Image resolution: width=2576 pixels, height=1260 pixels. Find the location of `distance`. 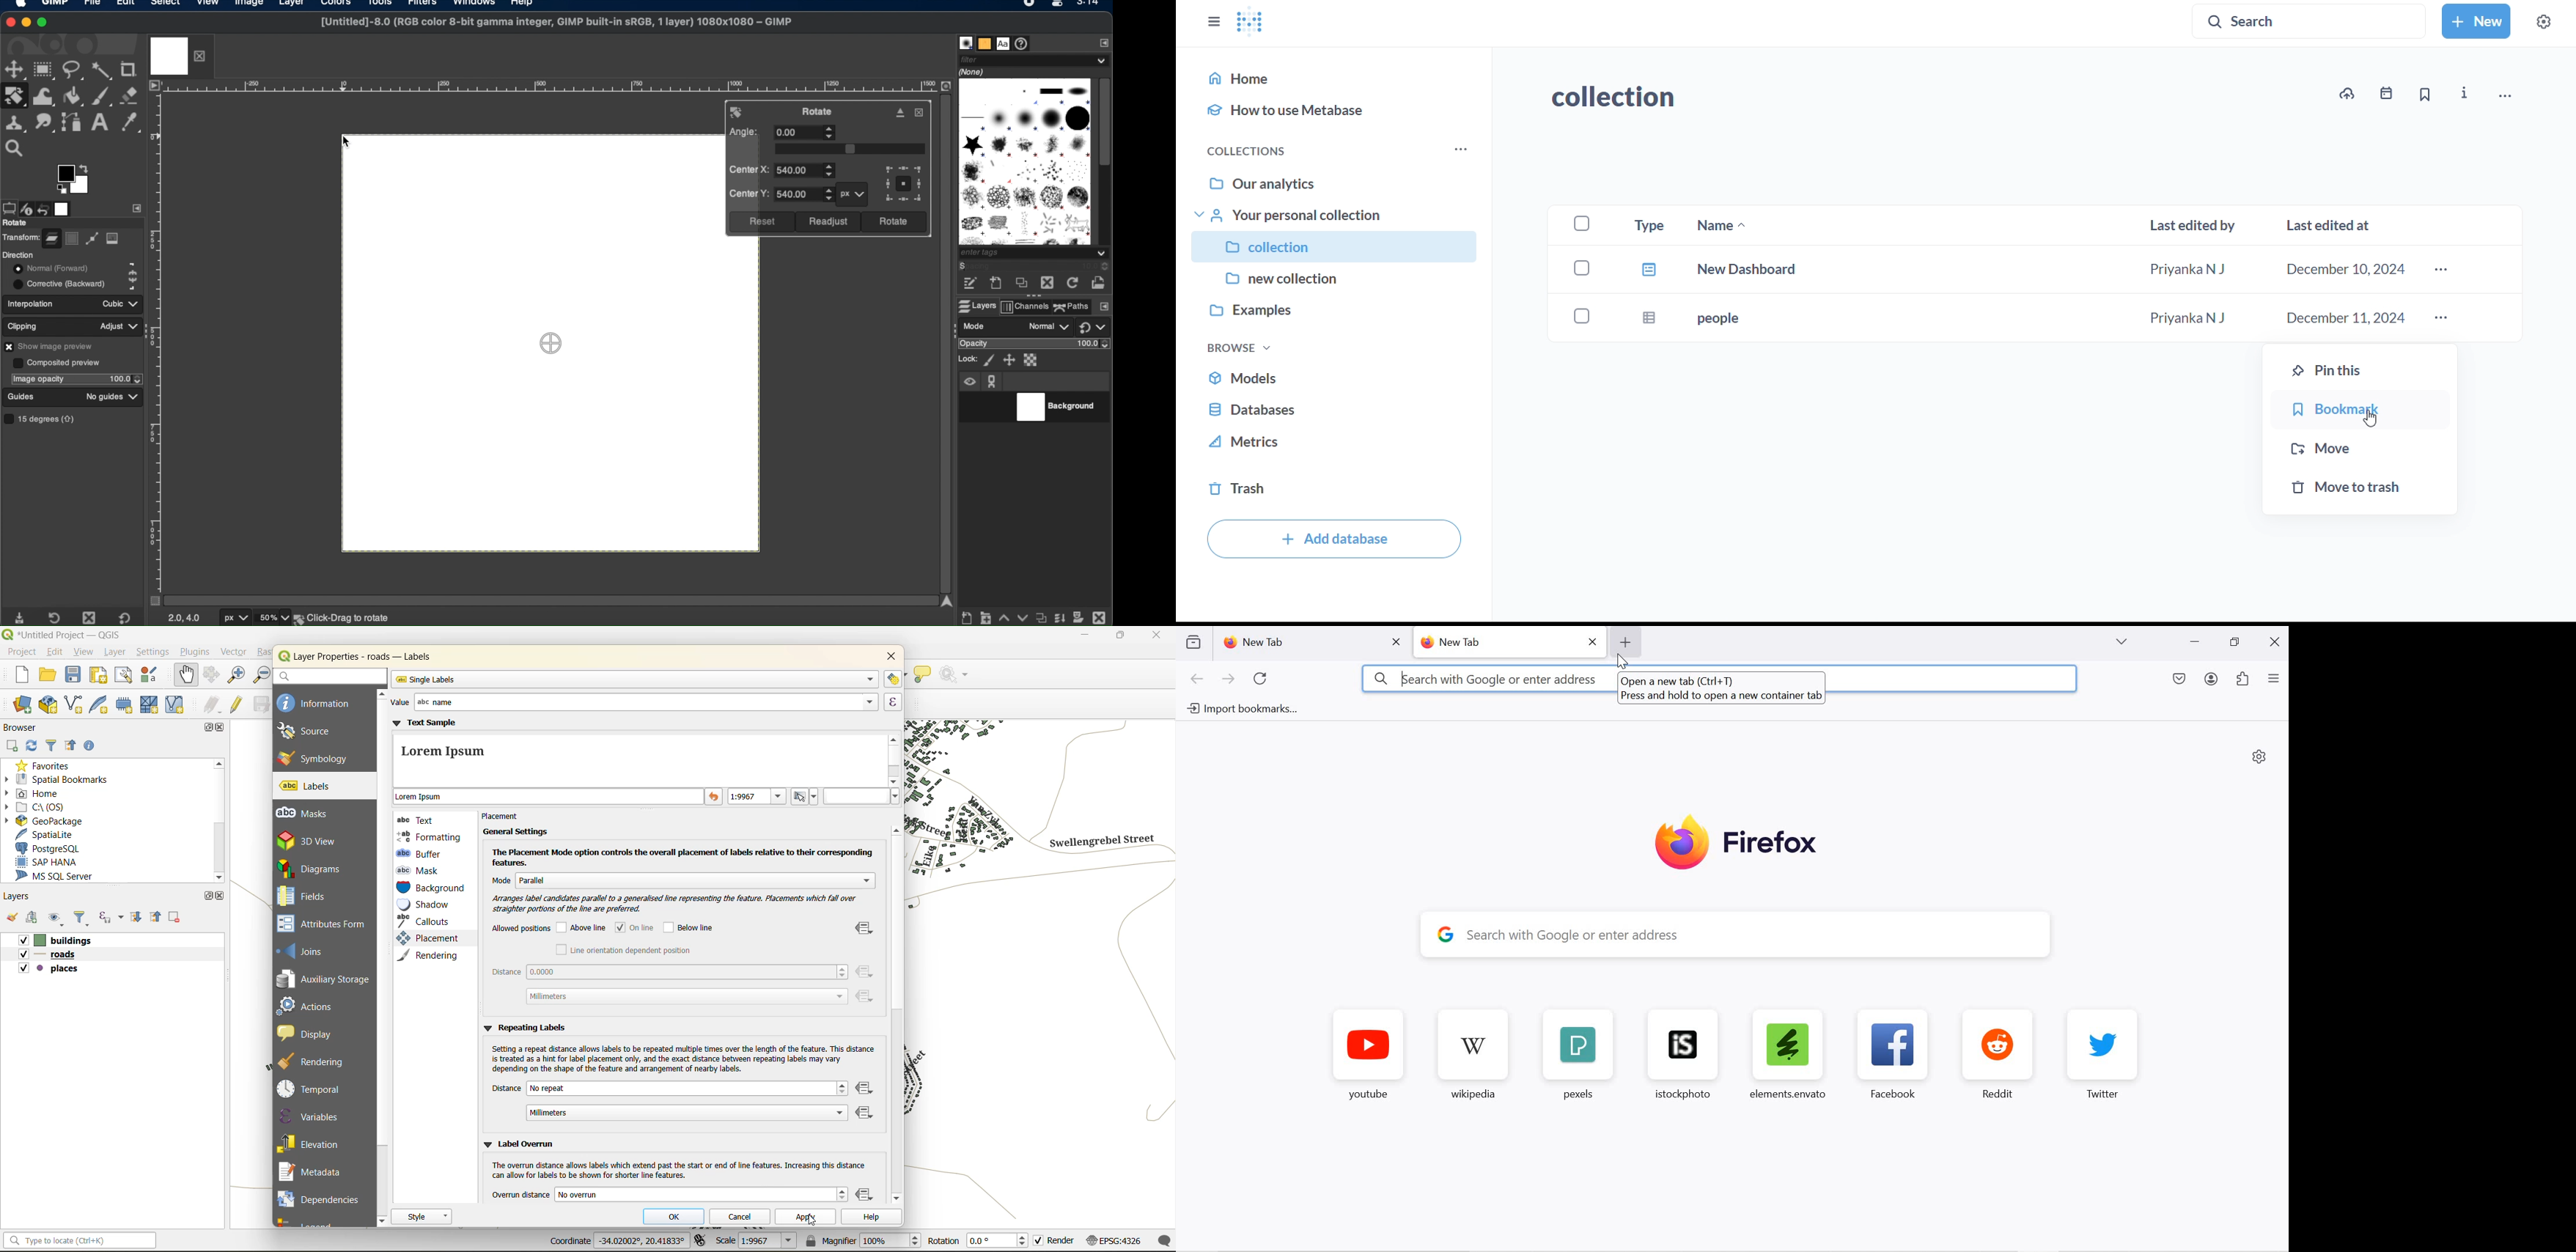

distance is located at coordinates (669, 1102).